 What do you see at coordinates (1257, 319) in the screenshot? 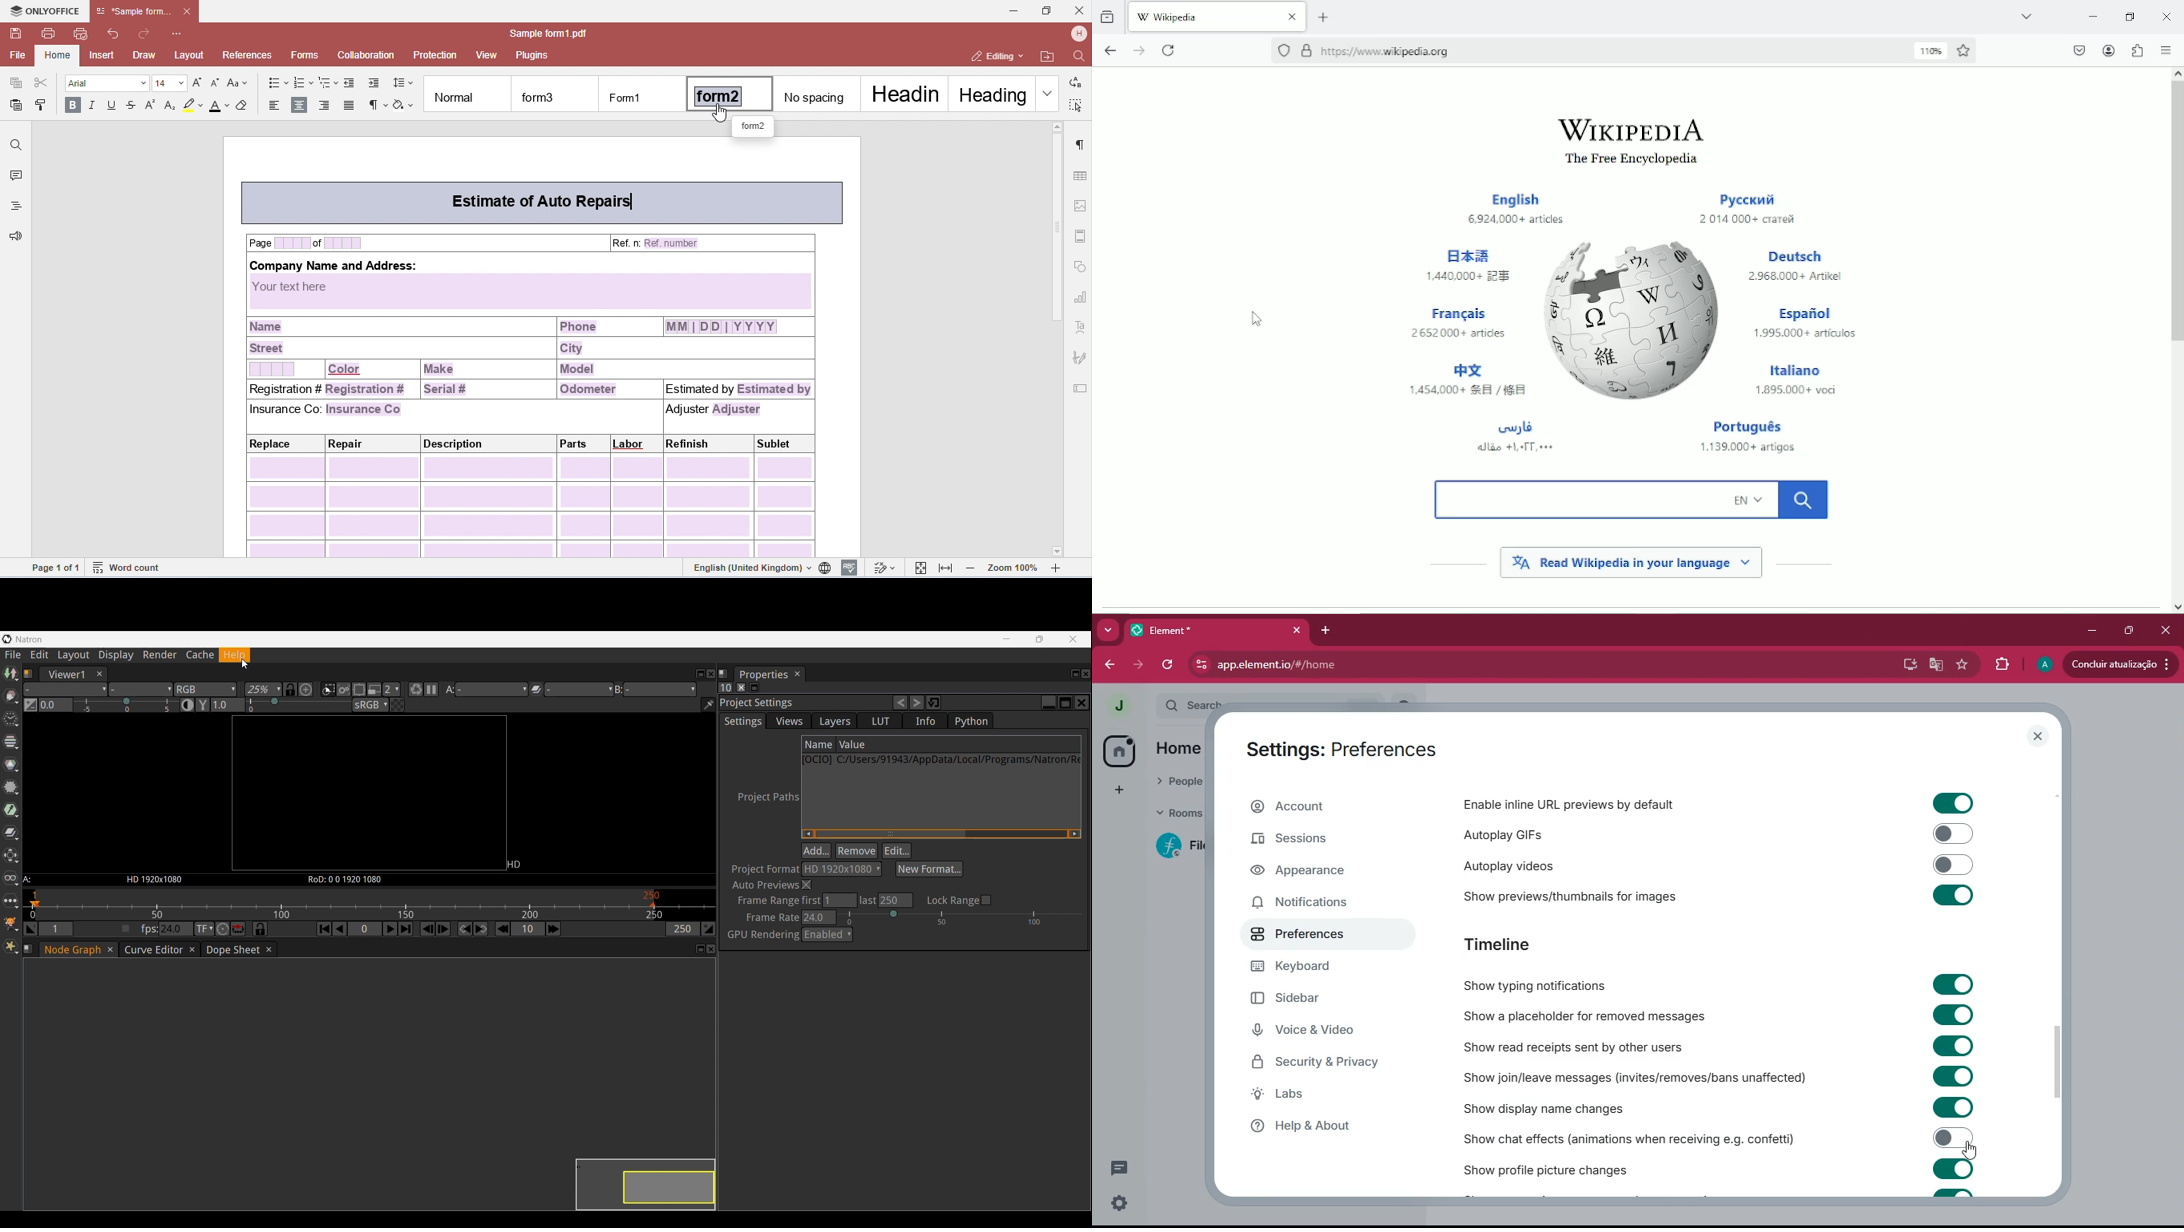
I see `cursor` at bounding box center [1257, 319].